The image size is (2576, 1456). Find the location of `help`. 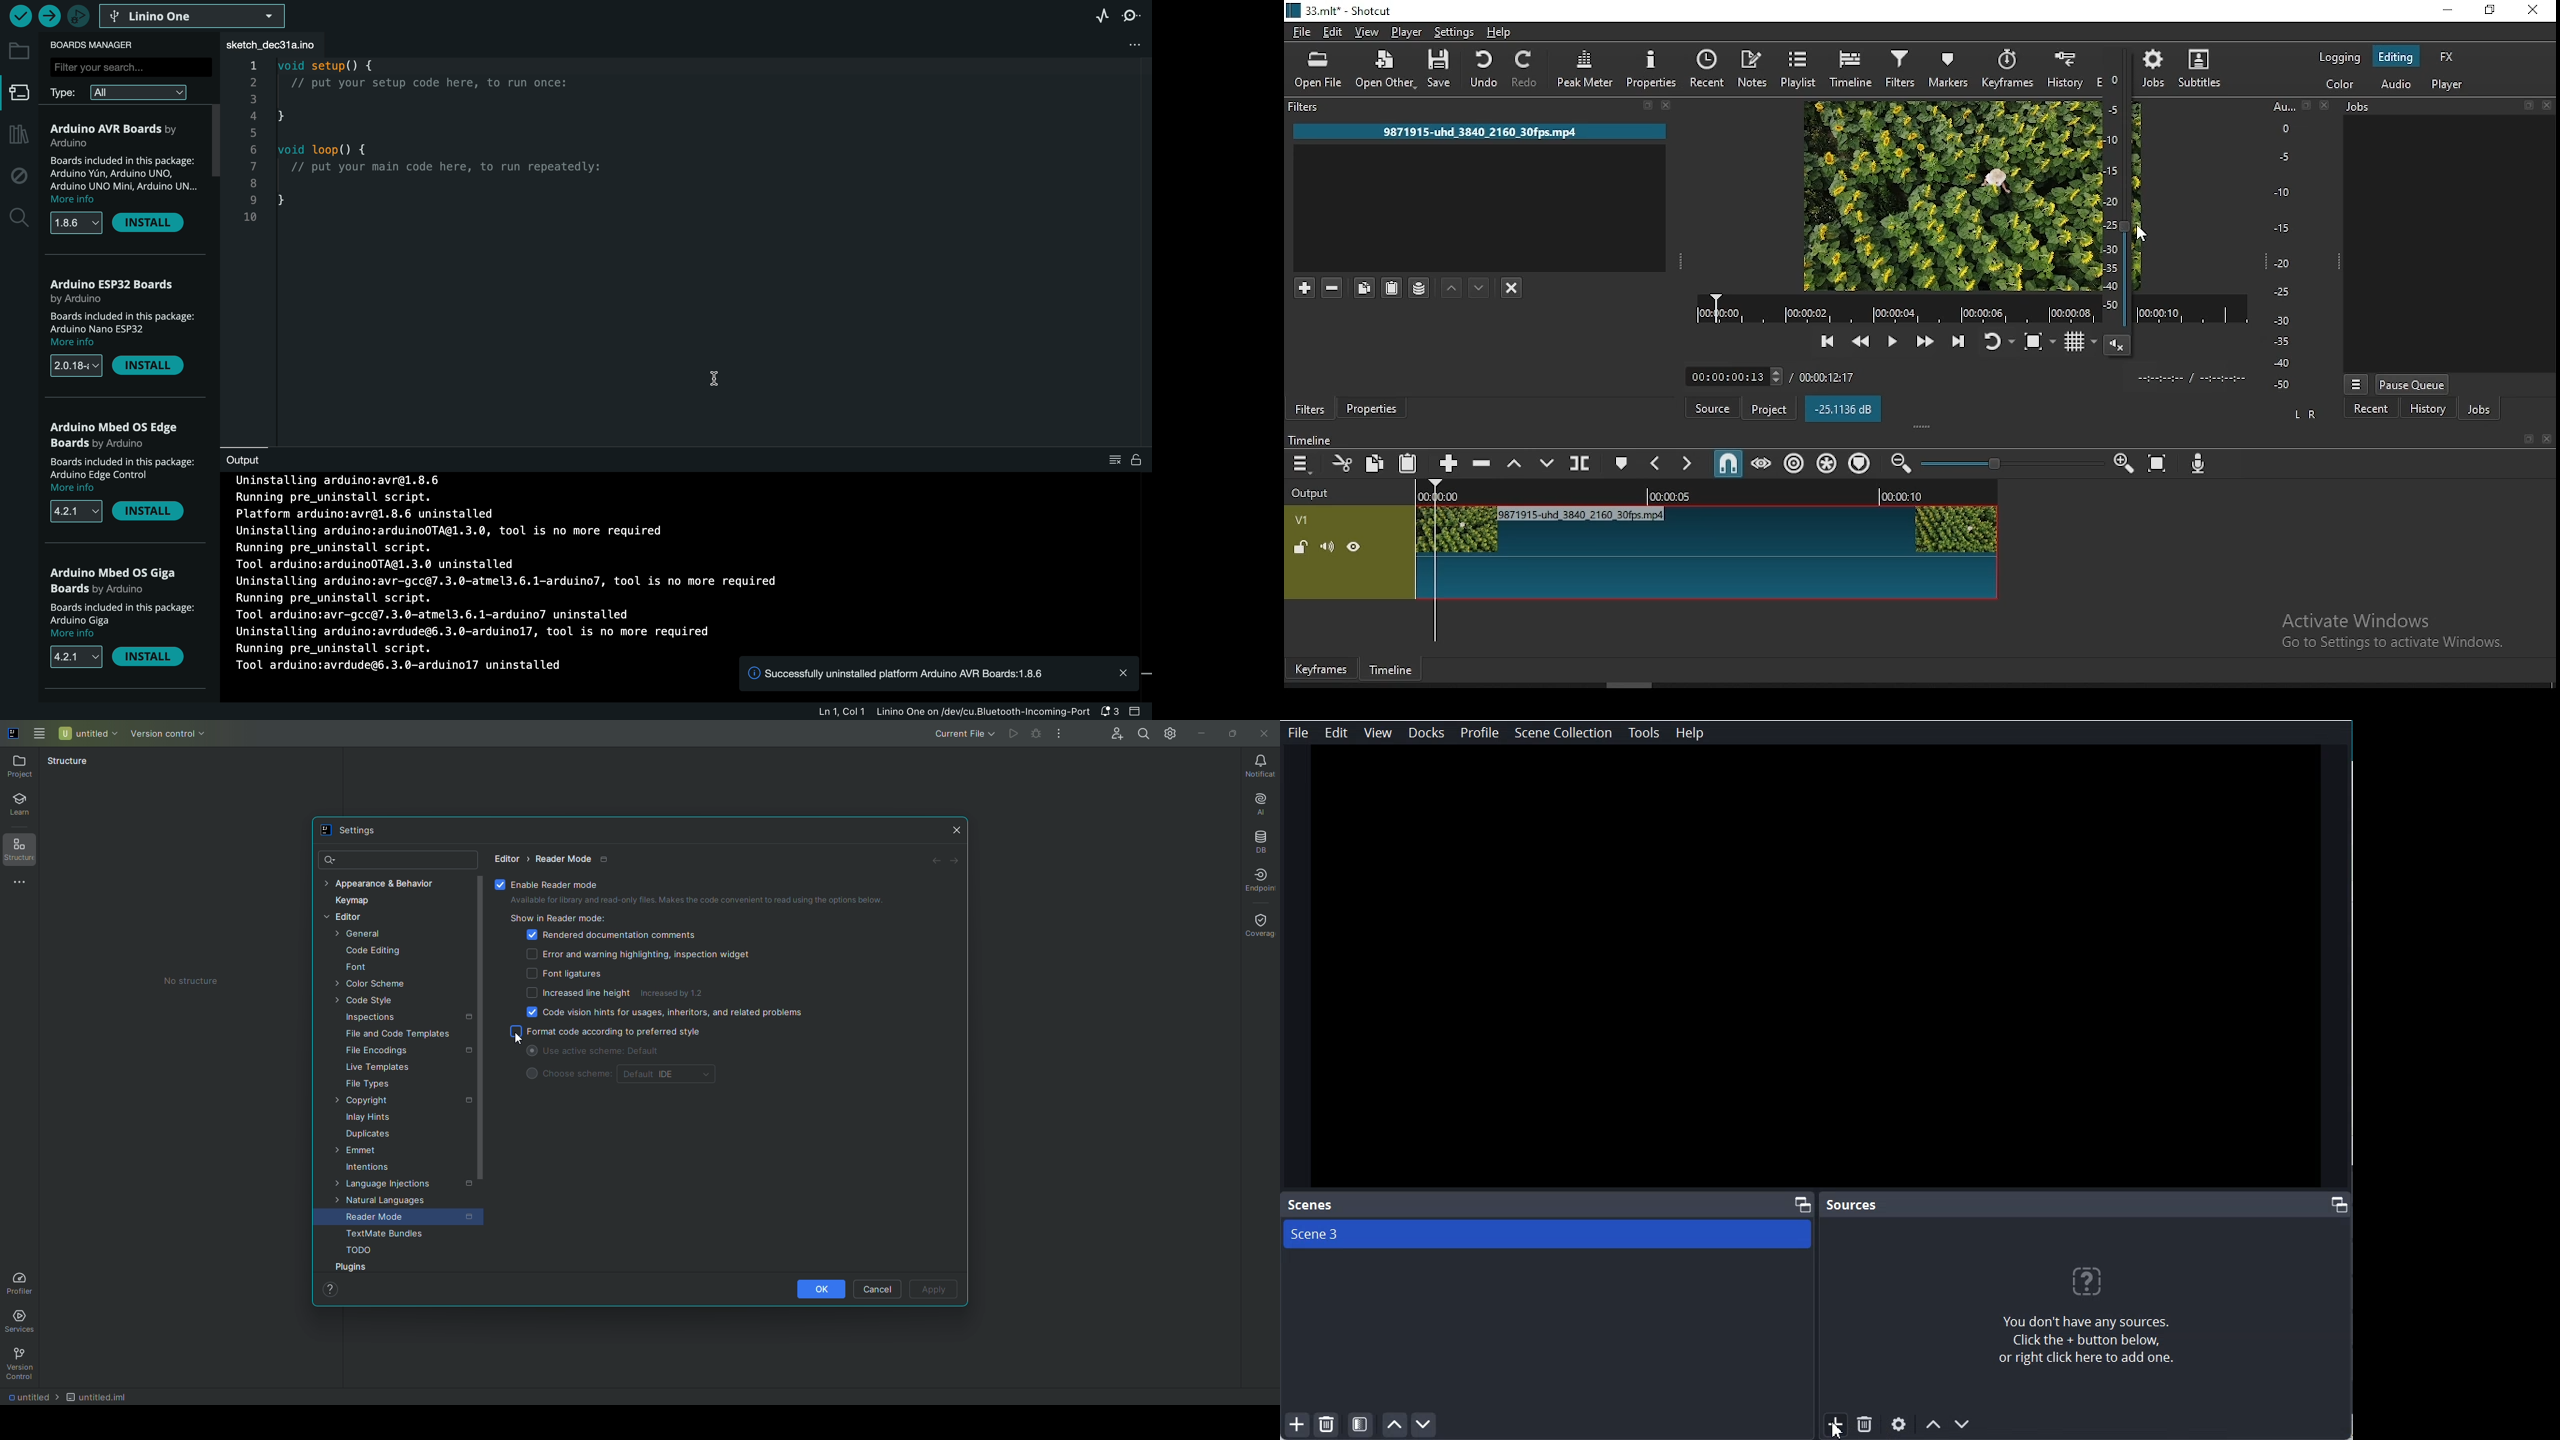

help is located at coordinates (1503, 32).